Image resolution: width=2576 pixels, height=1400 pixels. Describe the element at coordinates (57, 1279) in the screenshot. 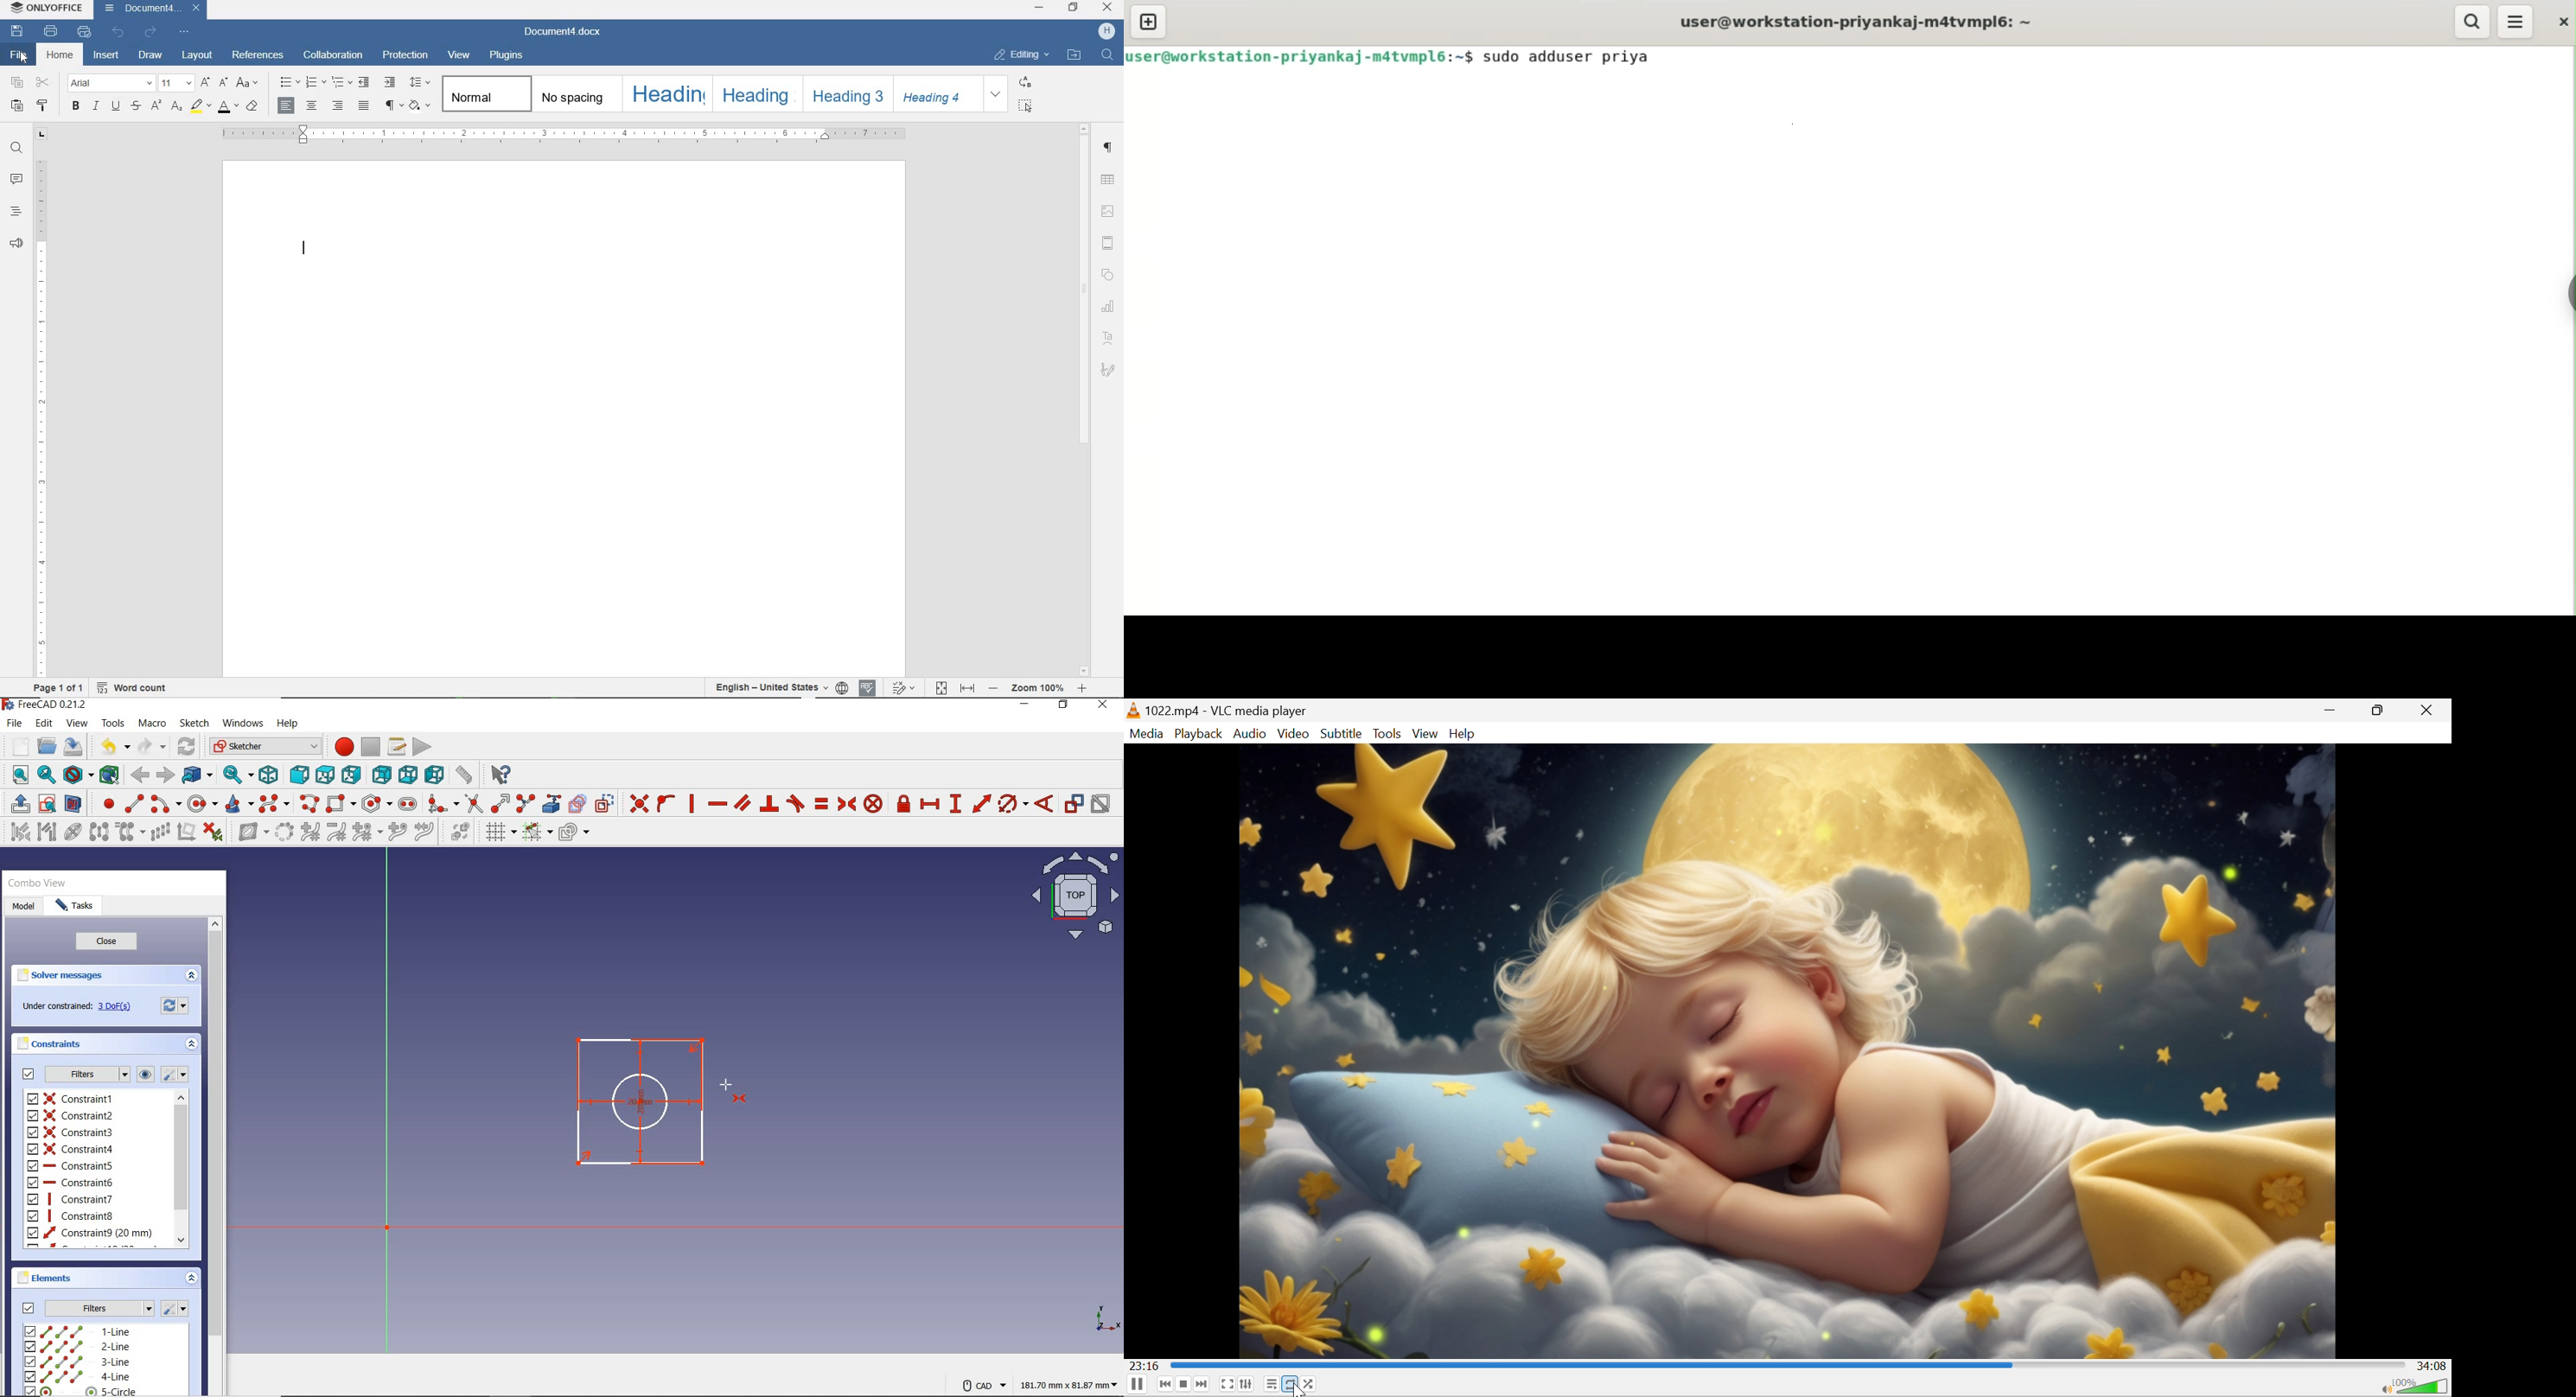

I see `elements` at that location.